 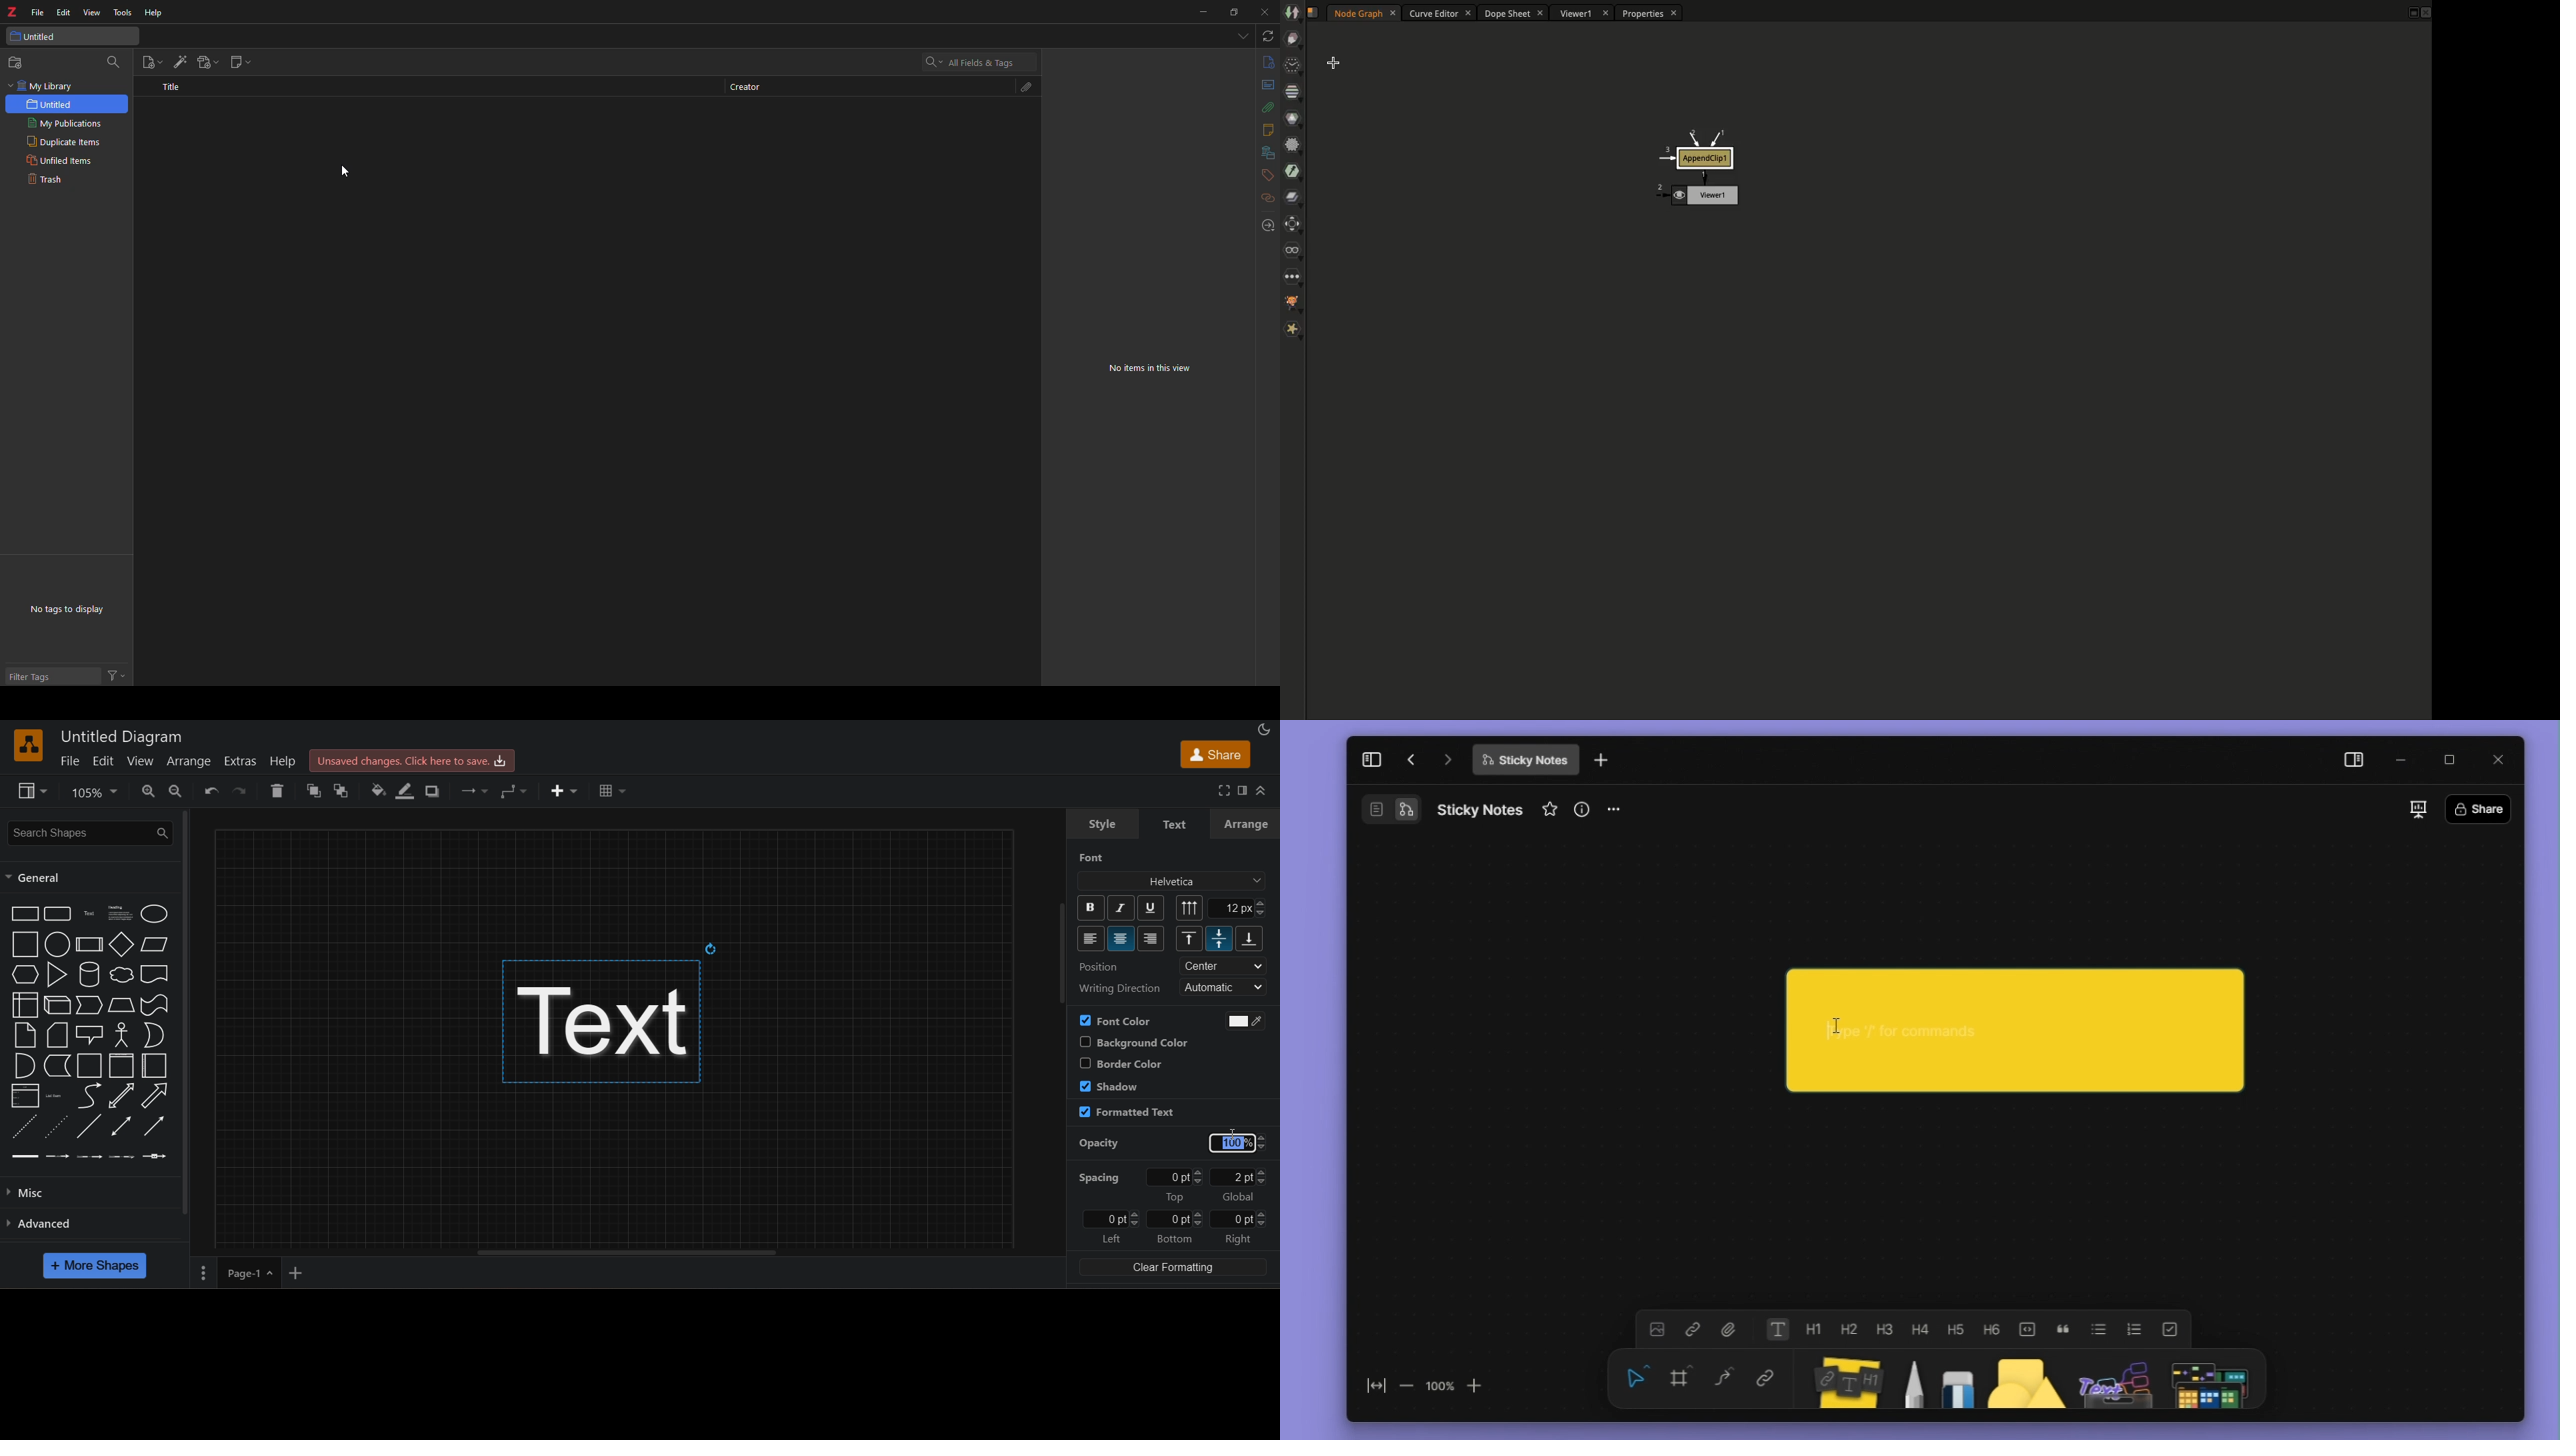 What do you see at coordinates (345, 789) in the screenshot?
I see `t ofront` at bounding box center [345, 789].